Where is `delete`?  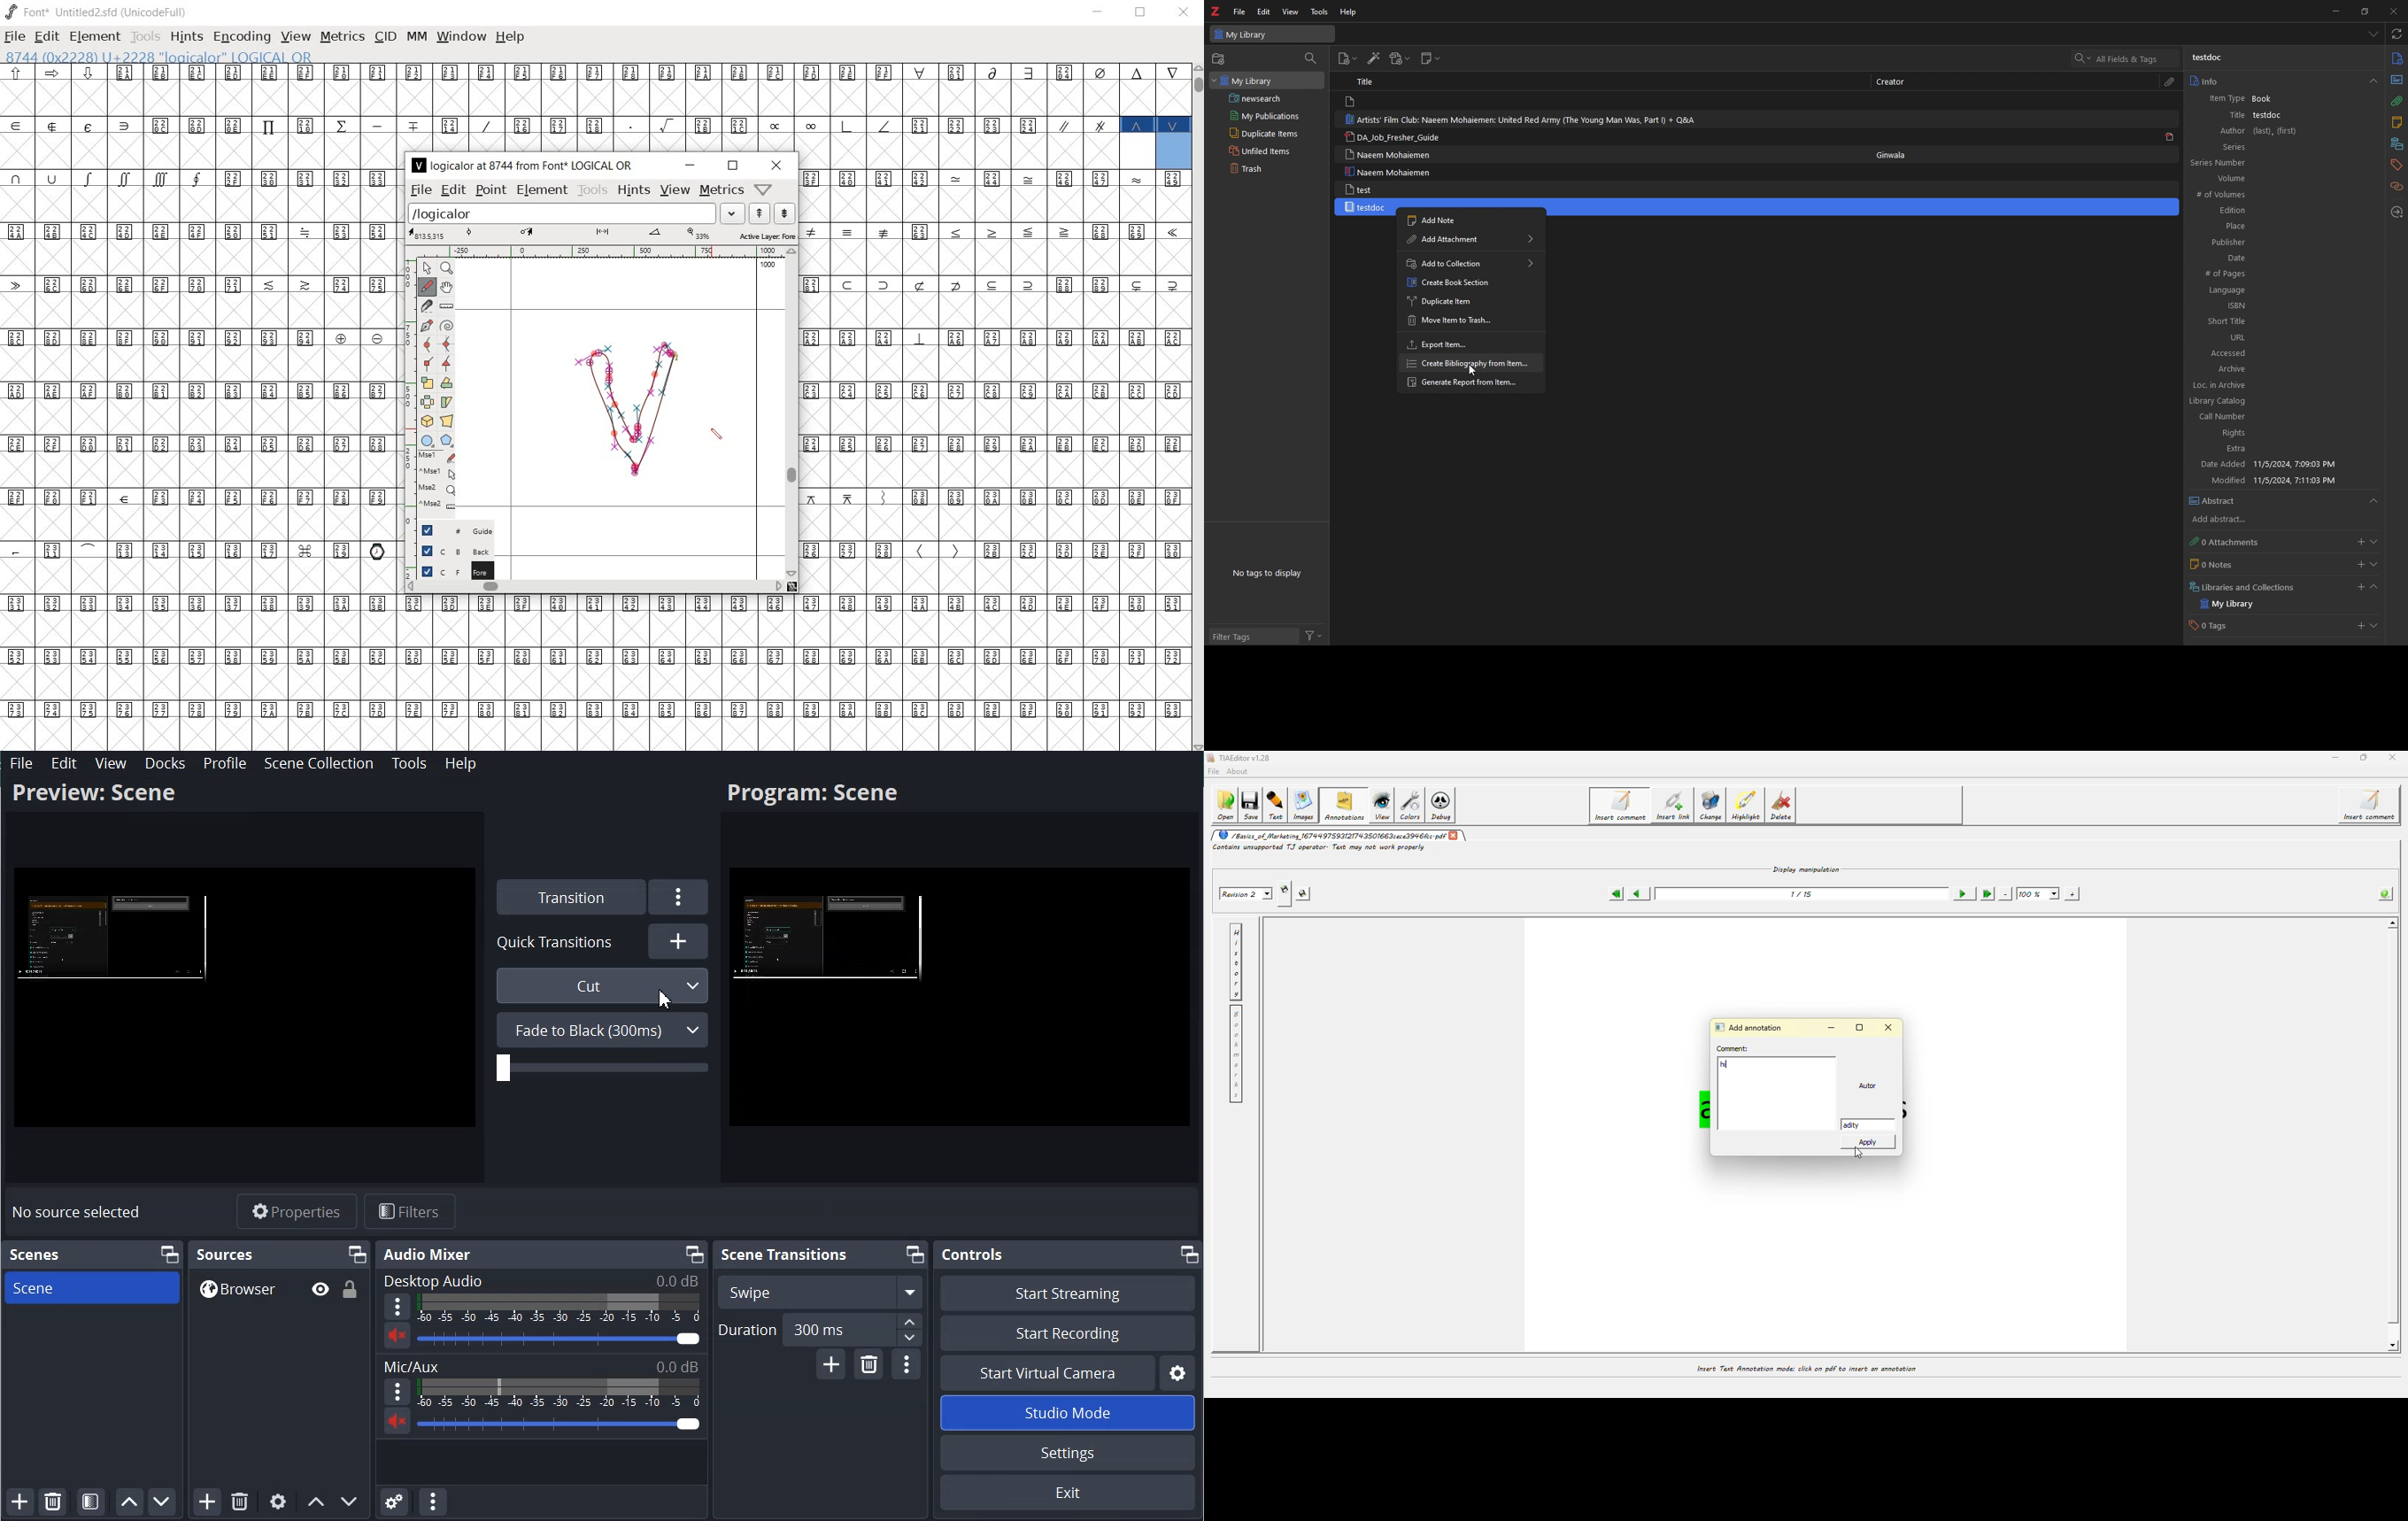
delete is located at coordinates (1784, 808).